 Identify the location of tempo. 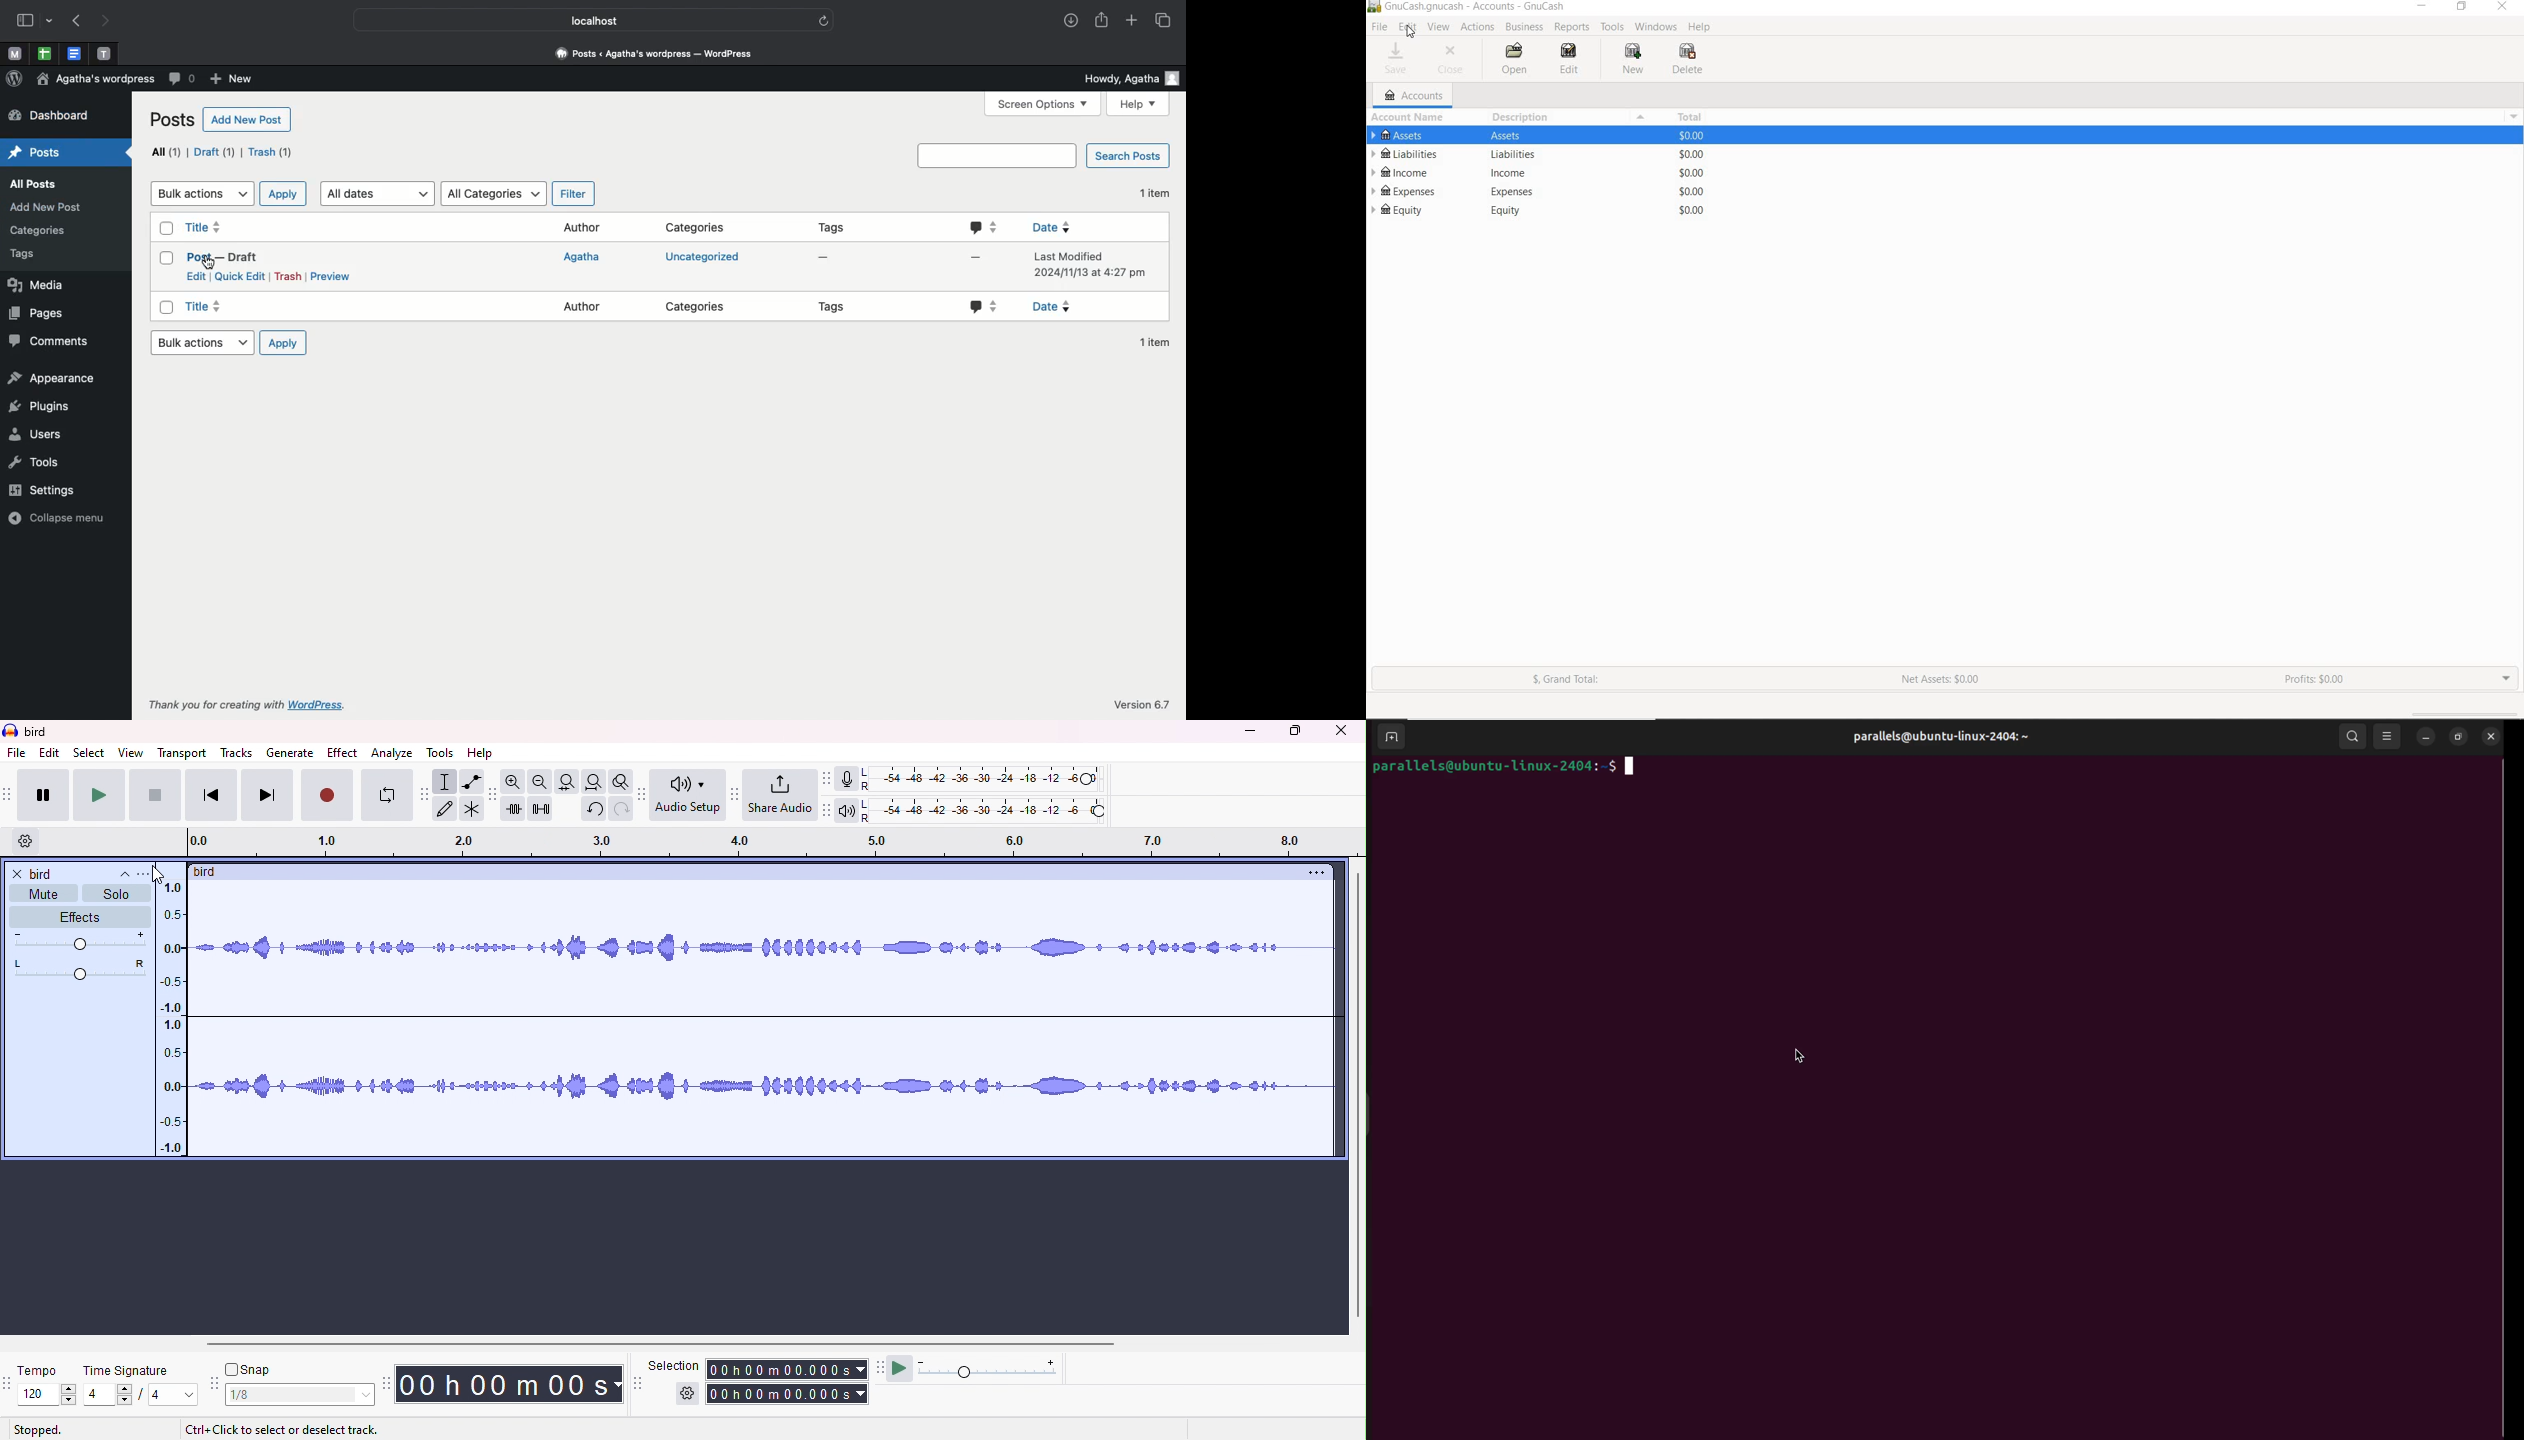
(38, 1369).